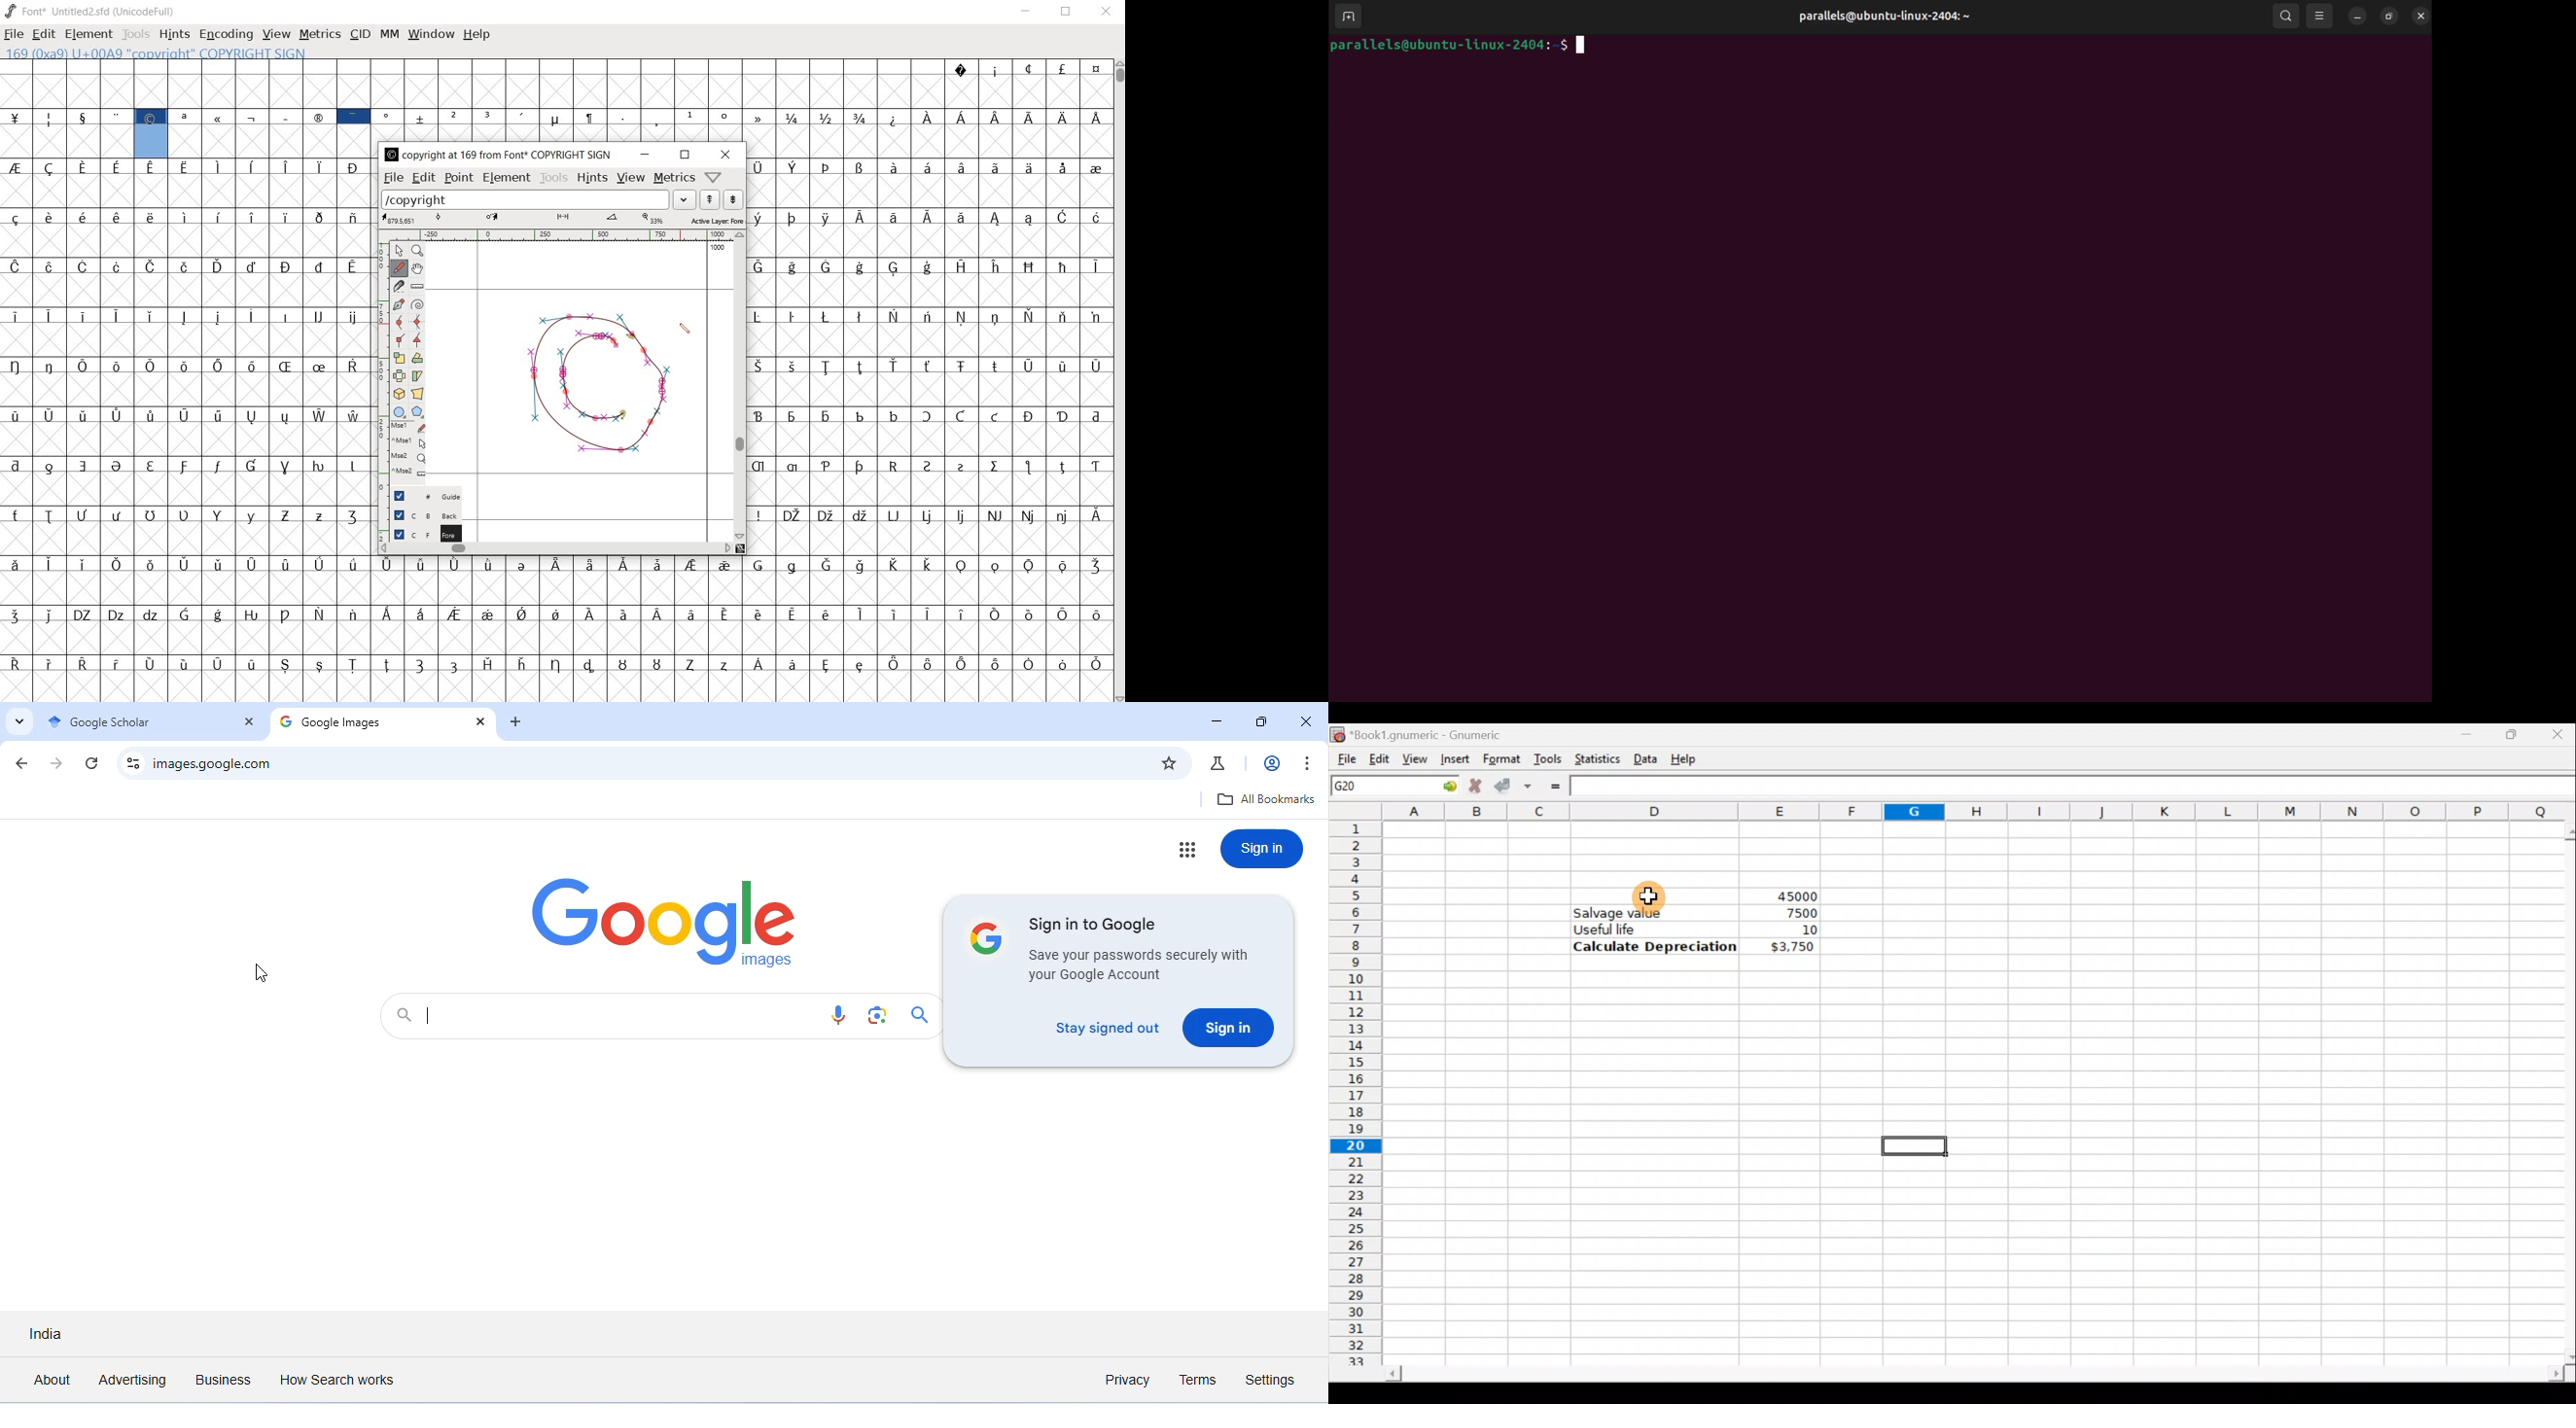 The width and height of the screenshot is (2576, 1428). Describe the element at coordinates (507, 178) in the screenshot. I see `element` at that location.